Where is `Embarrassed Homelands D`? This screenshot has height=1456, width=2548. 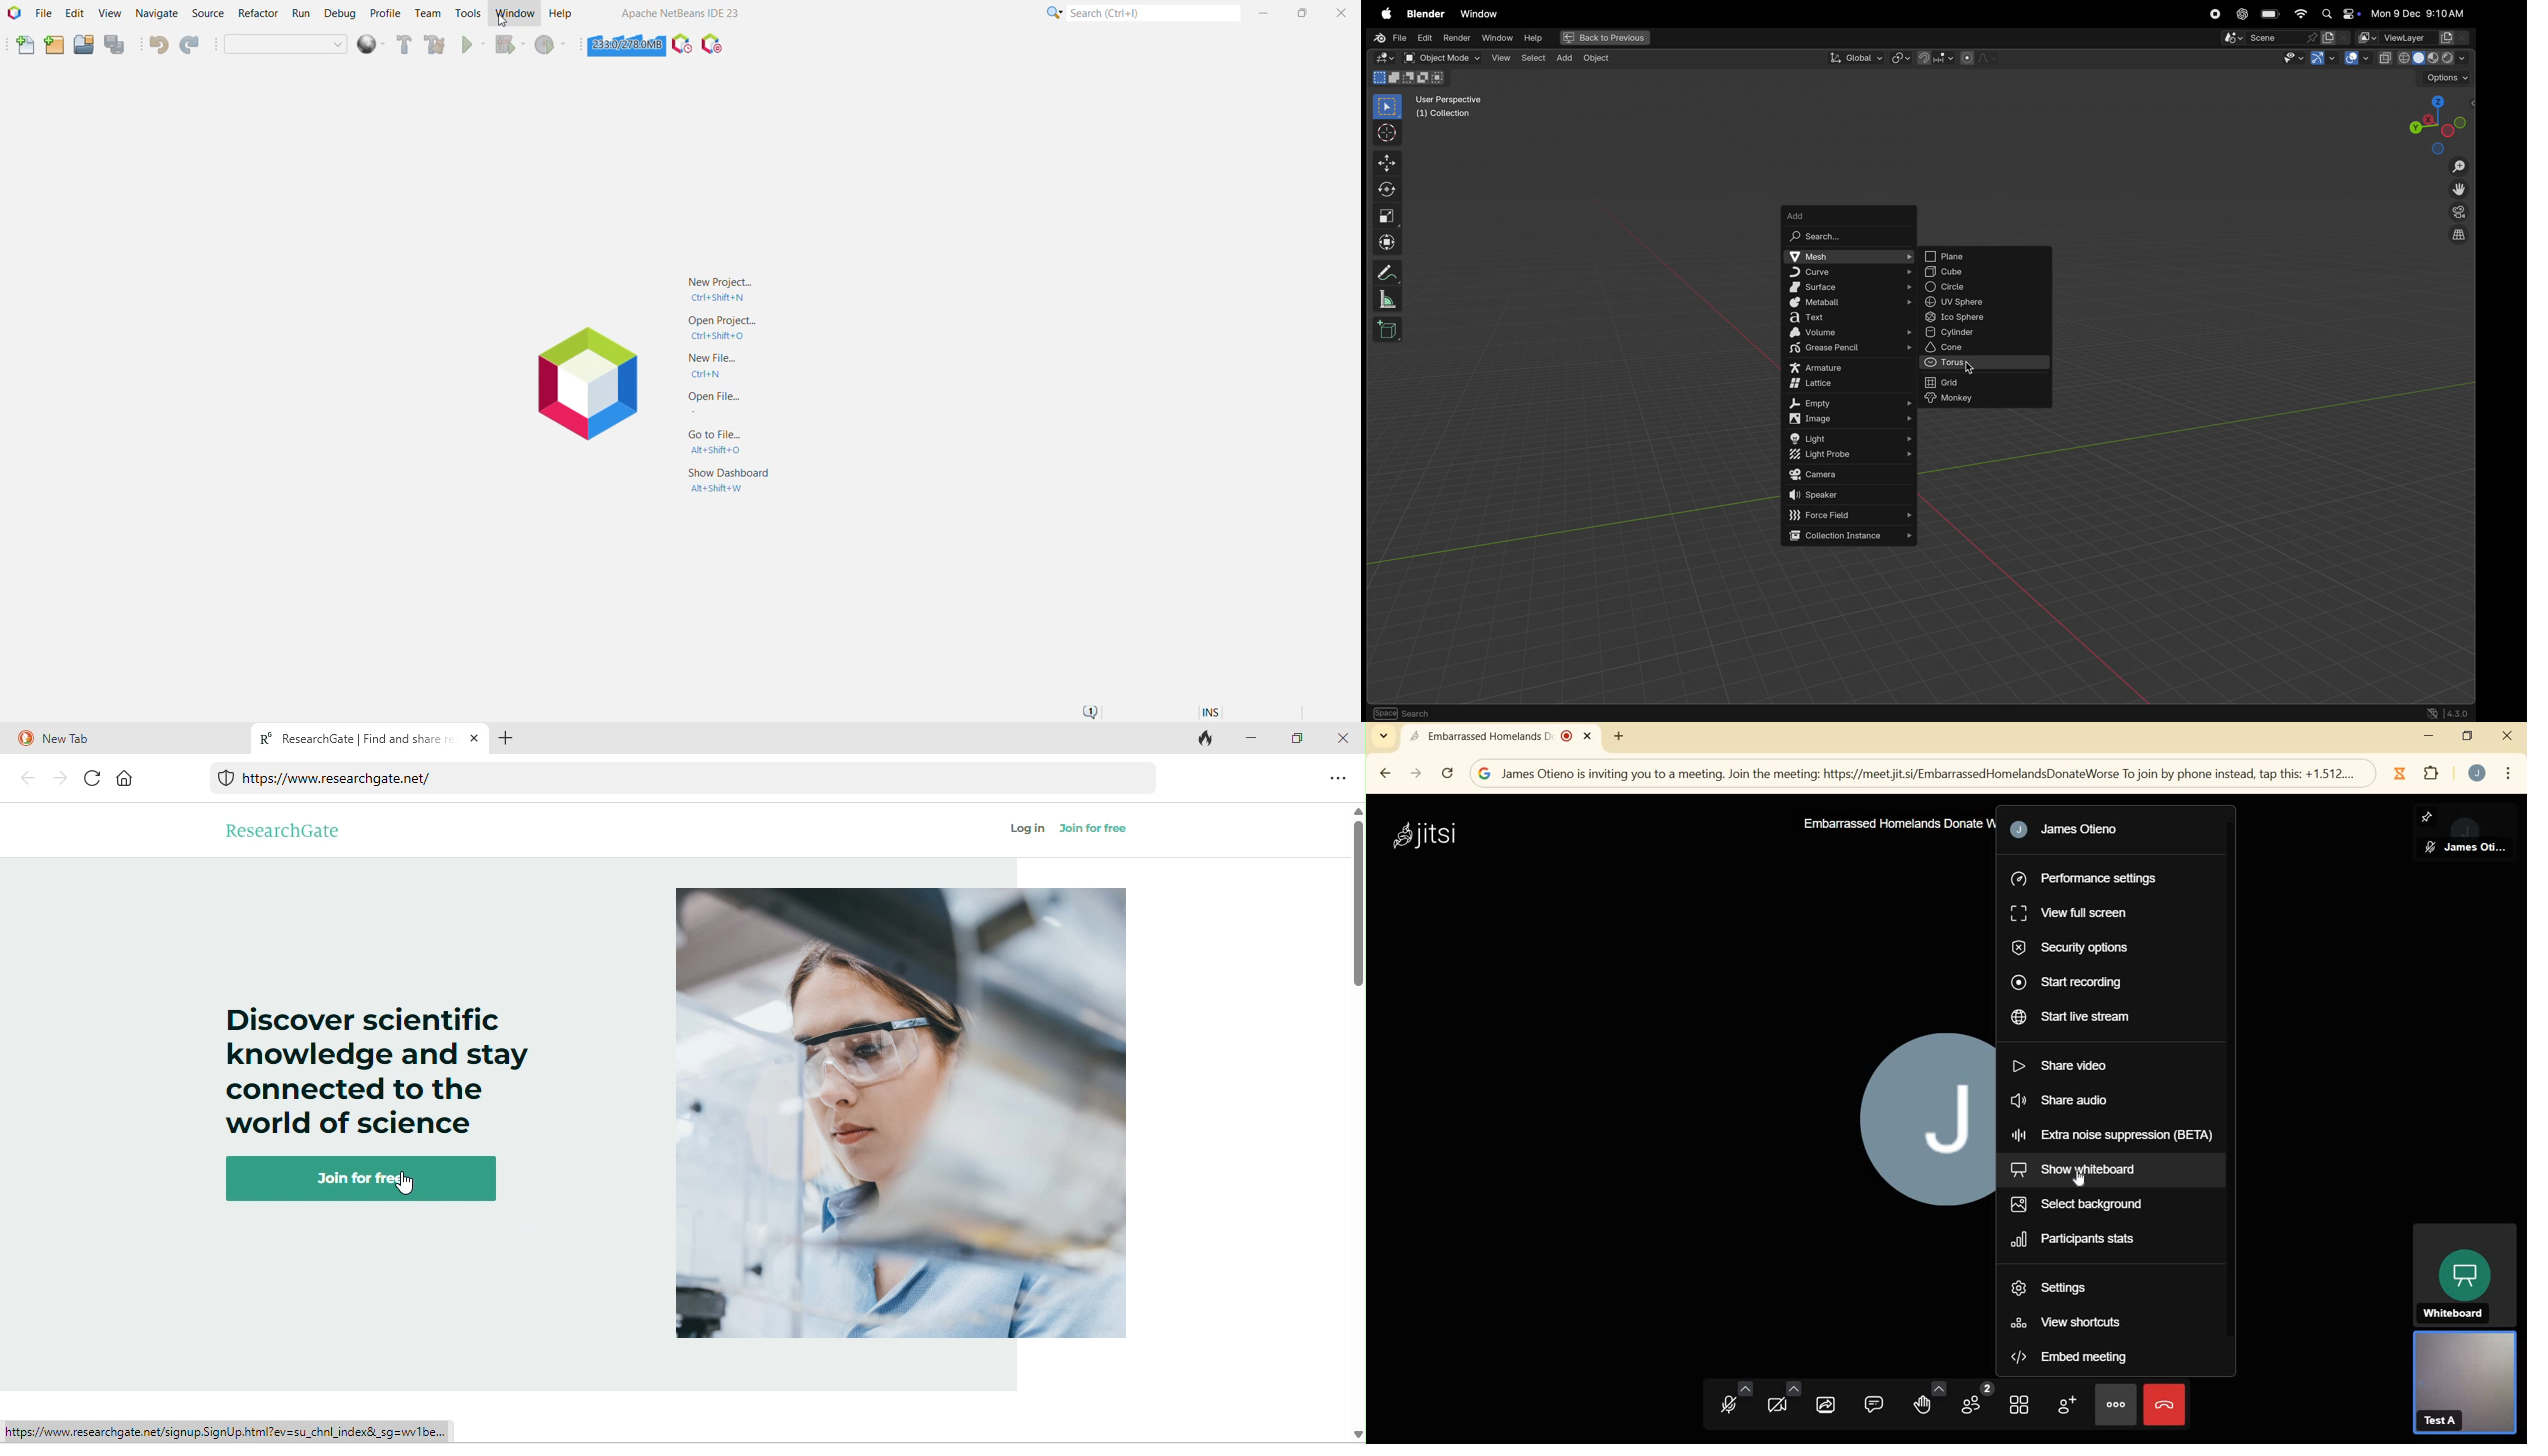
Embarrassed Homelands D is located at coordinates (1500, 737).